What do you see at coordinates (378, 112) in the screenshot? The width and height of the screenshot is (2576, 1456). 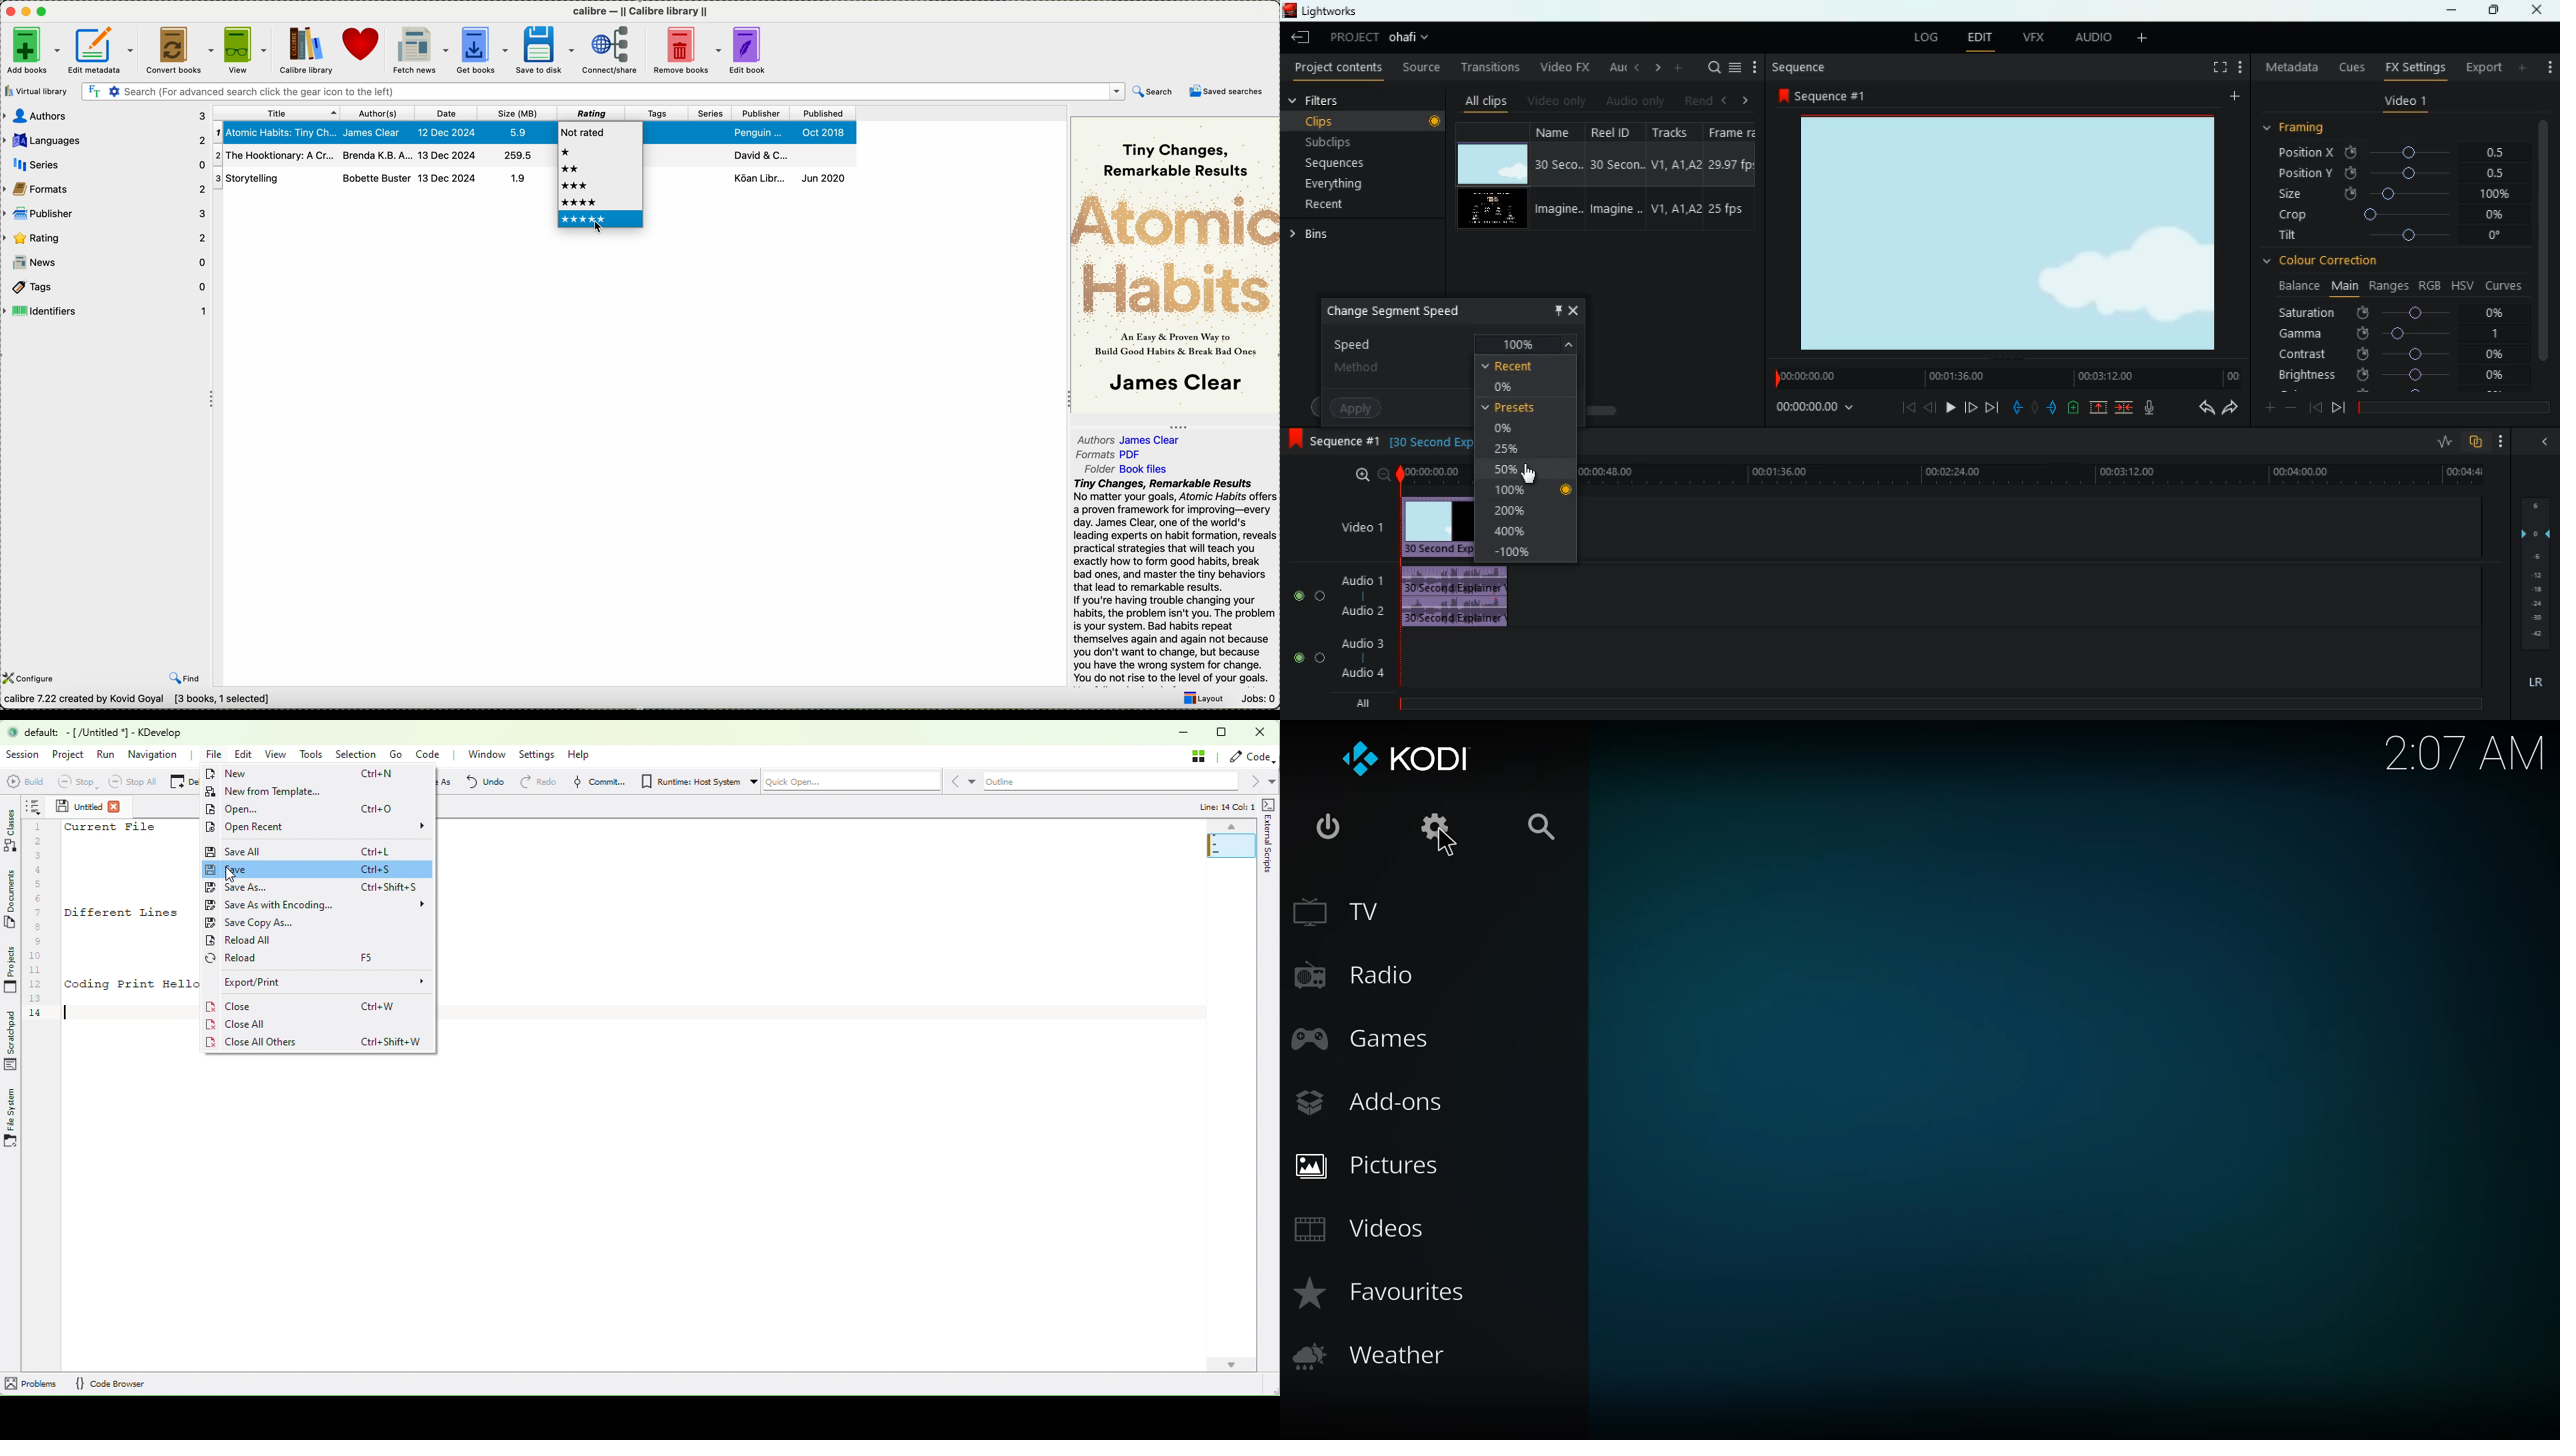 I see `authors` at bounding box center [378, 112].